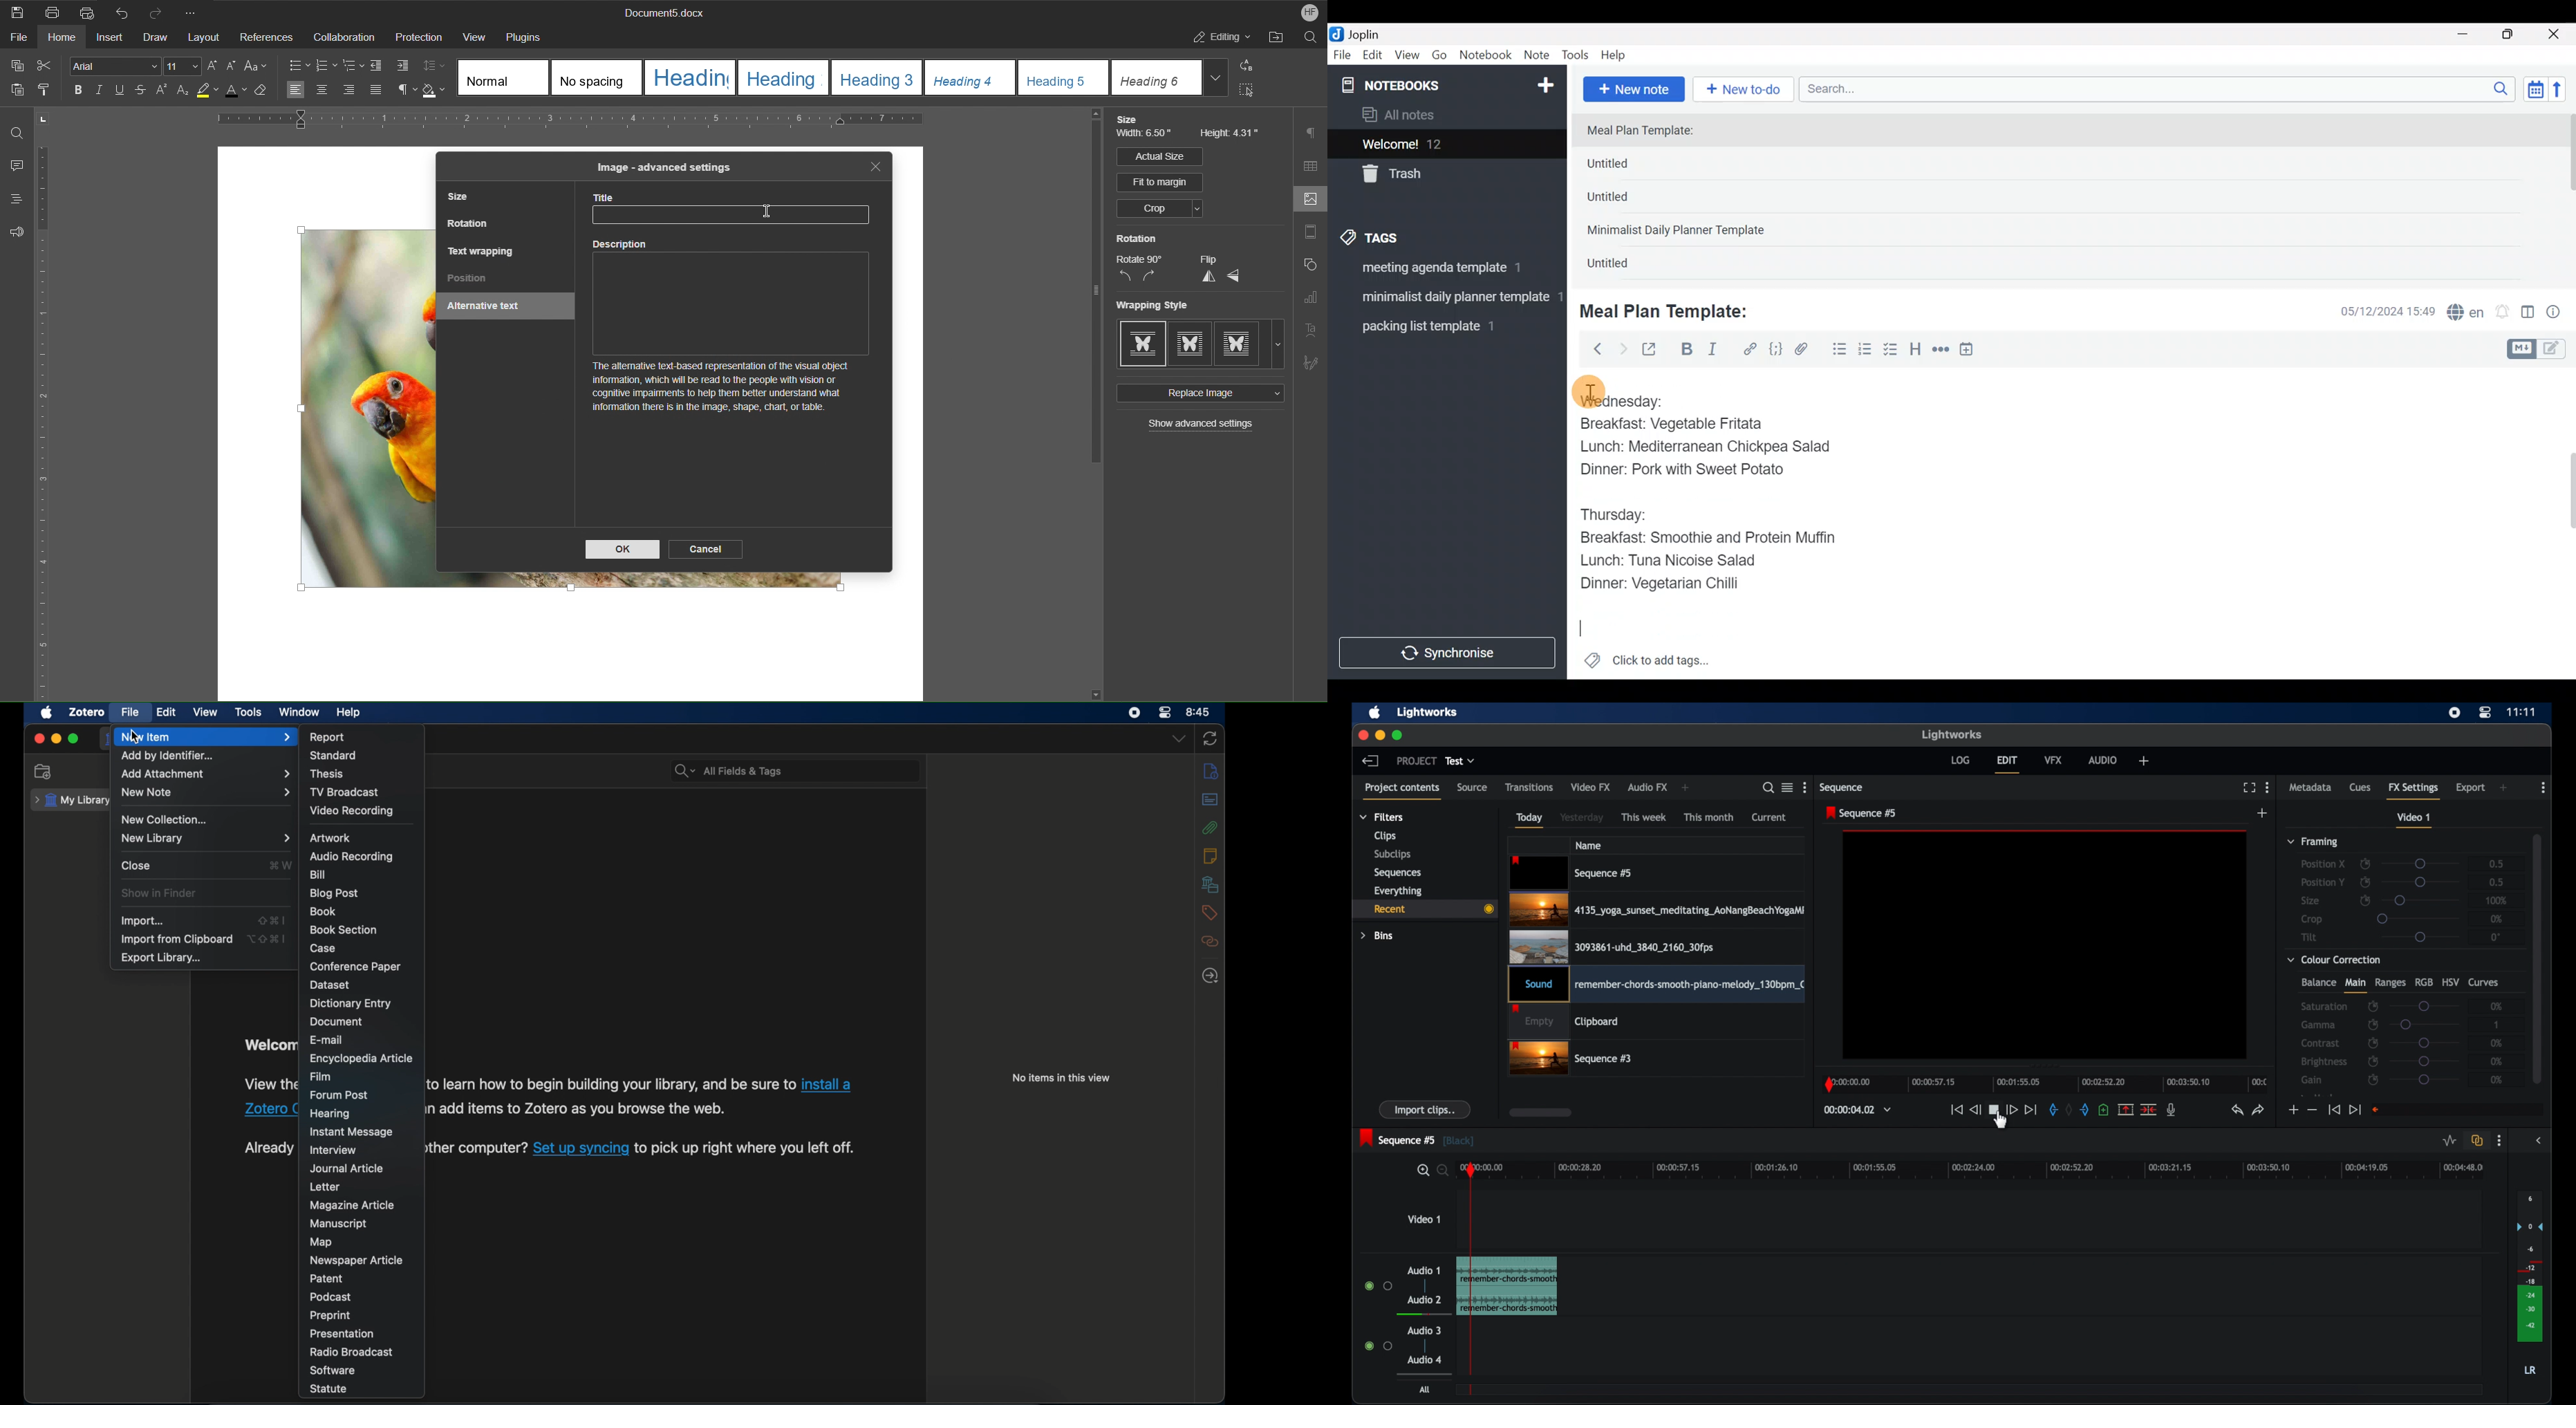 The height and width of the screenshot is (1428, 2576). What do you see at coordinates (2494, 1043) in the screenshot?
I see `0%` at bounding box center [2494, 1043].